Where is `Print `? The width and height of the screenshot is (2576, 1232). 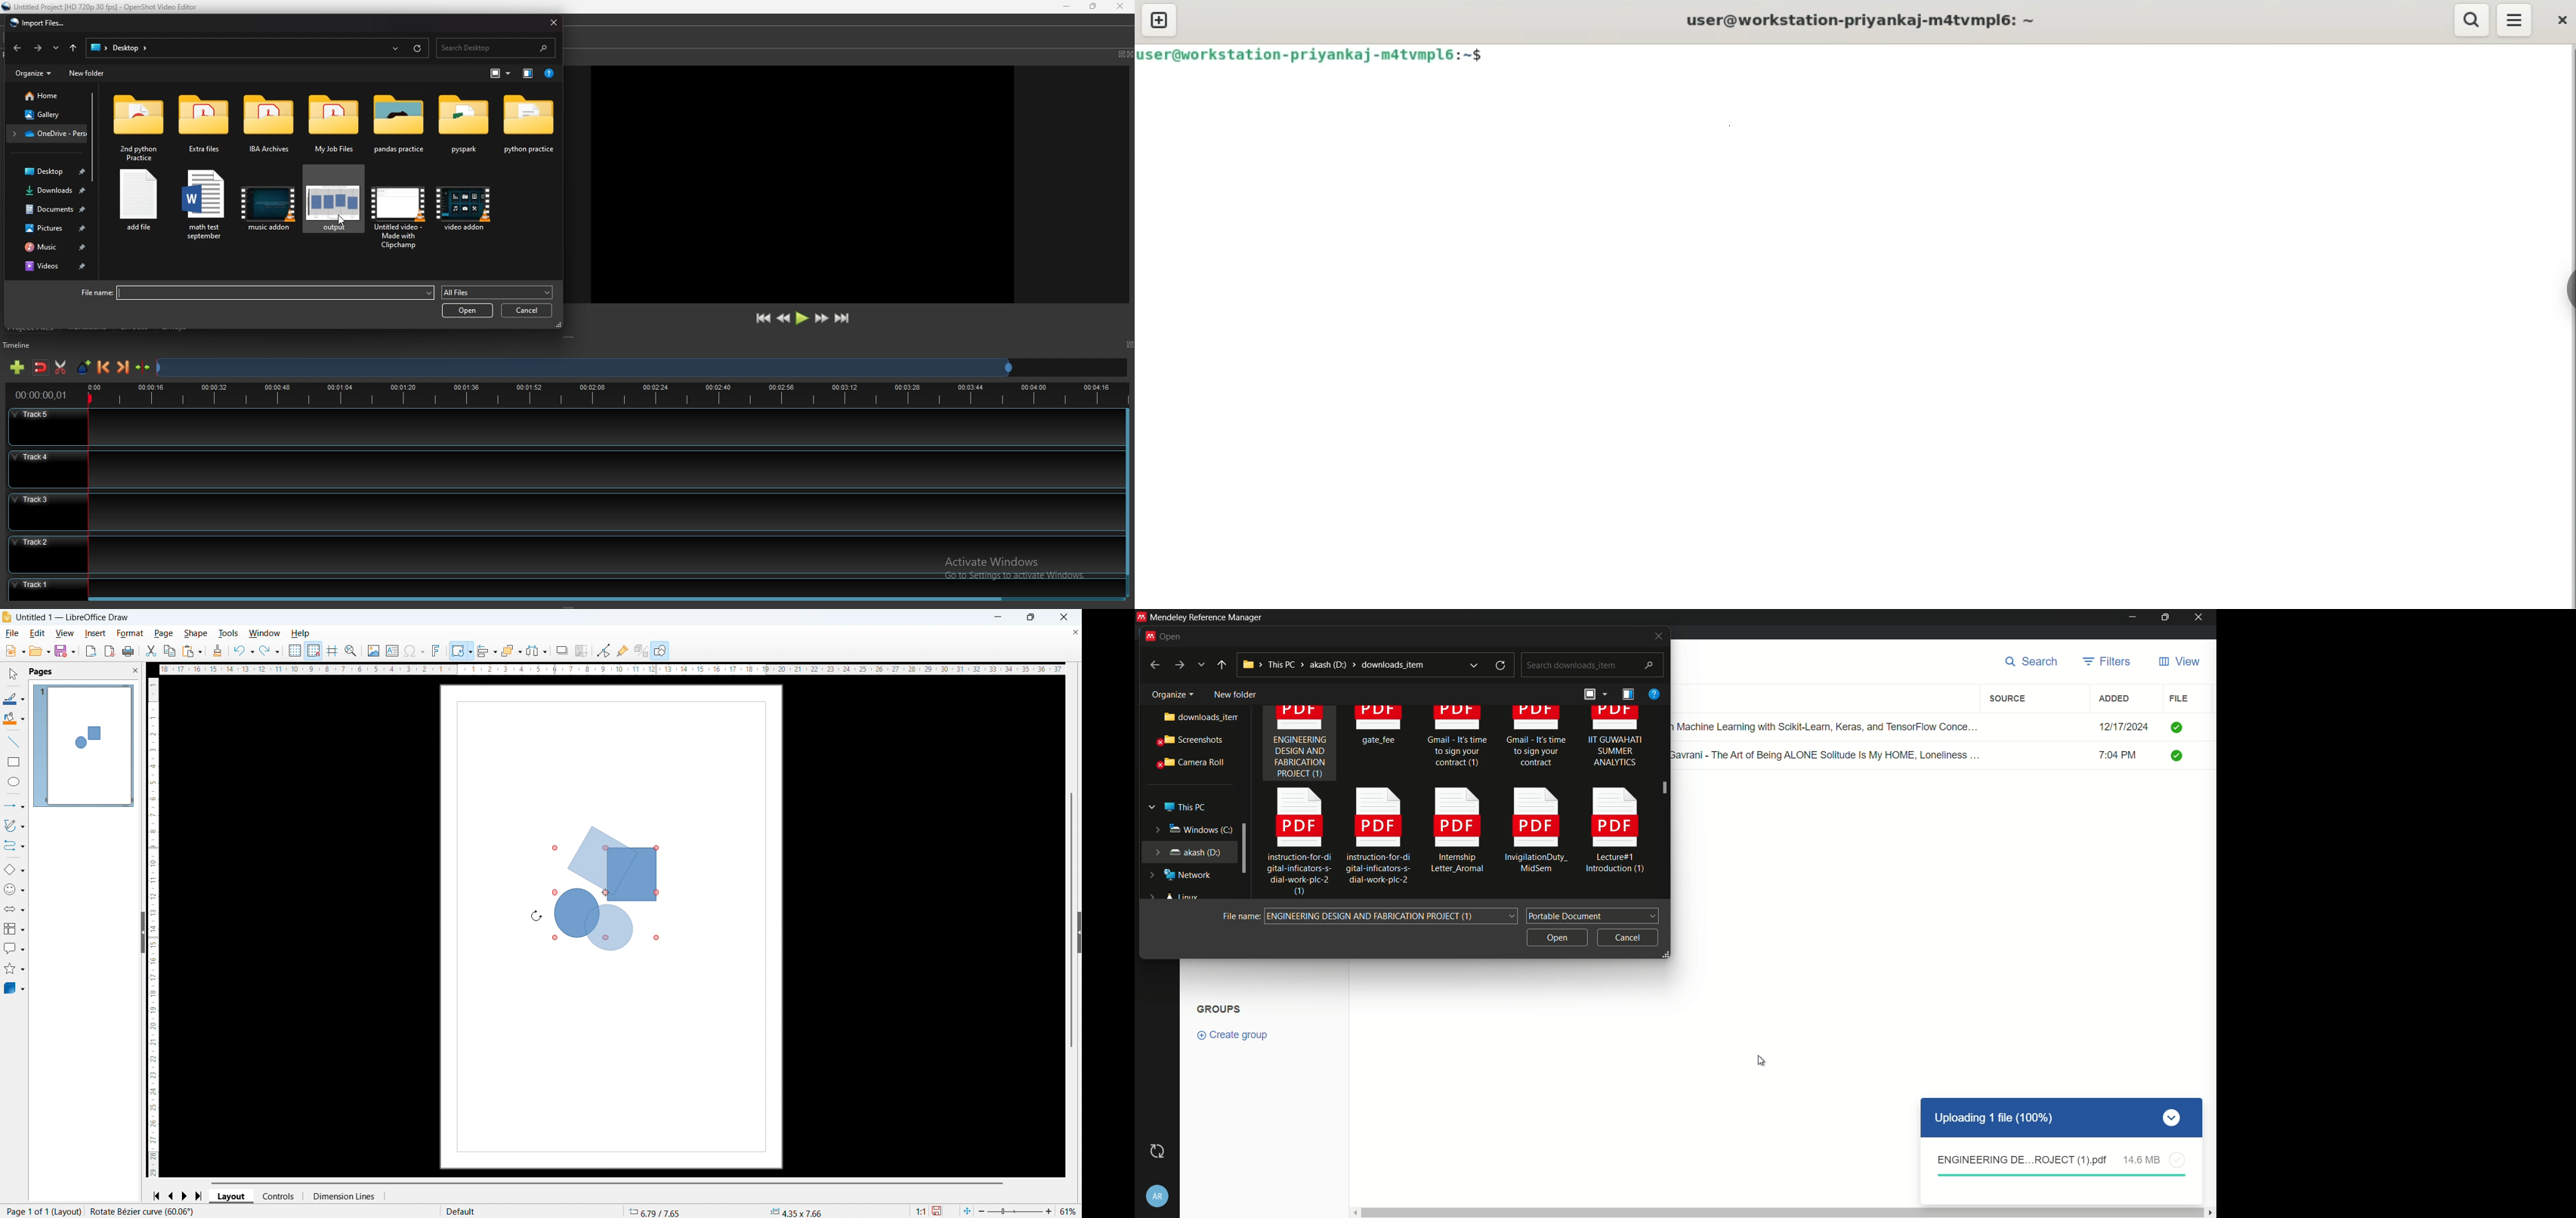
Print  is located at coordinates (129, 651).